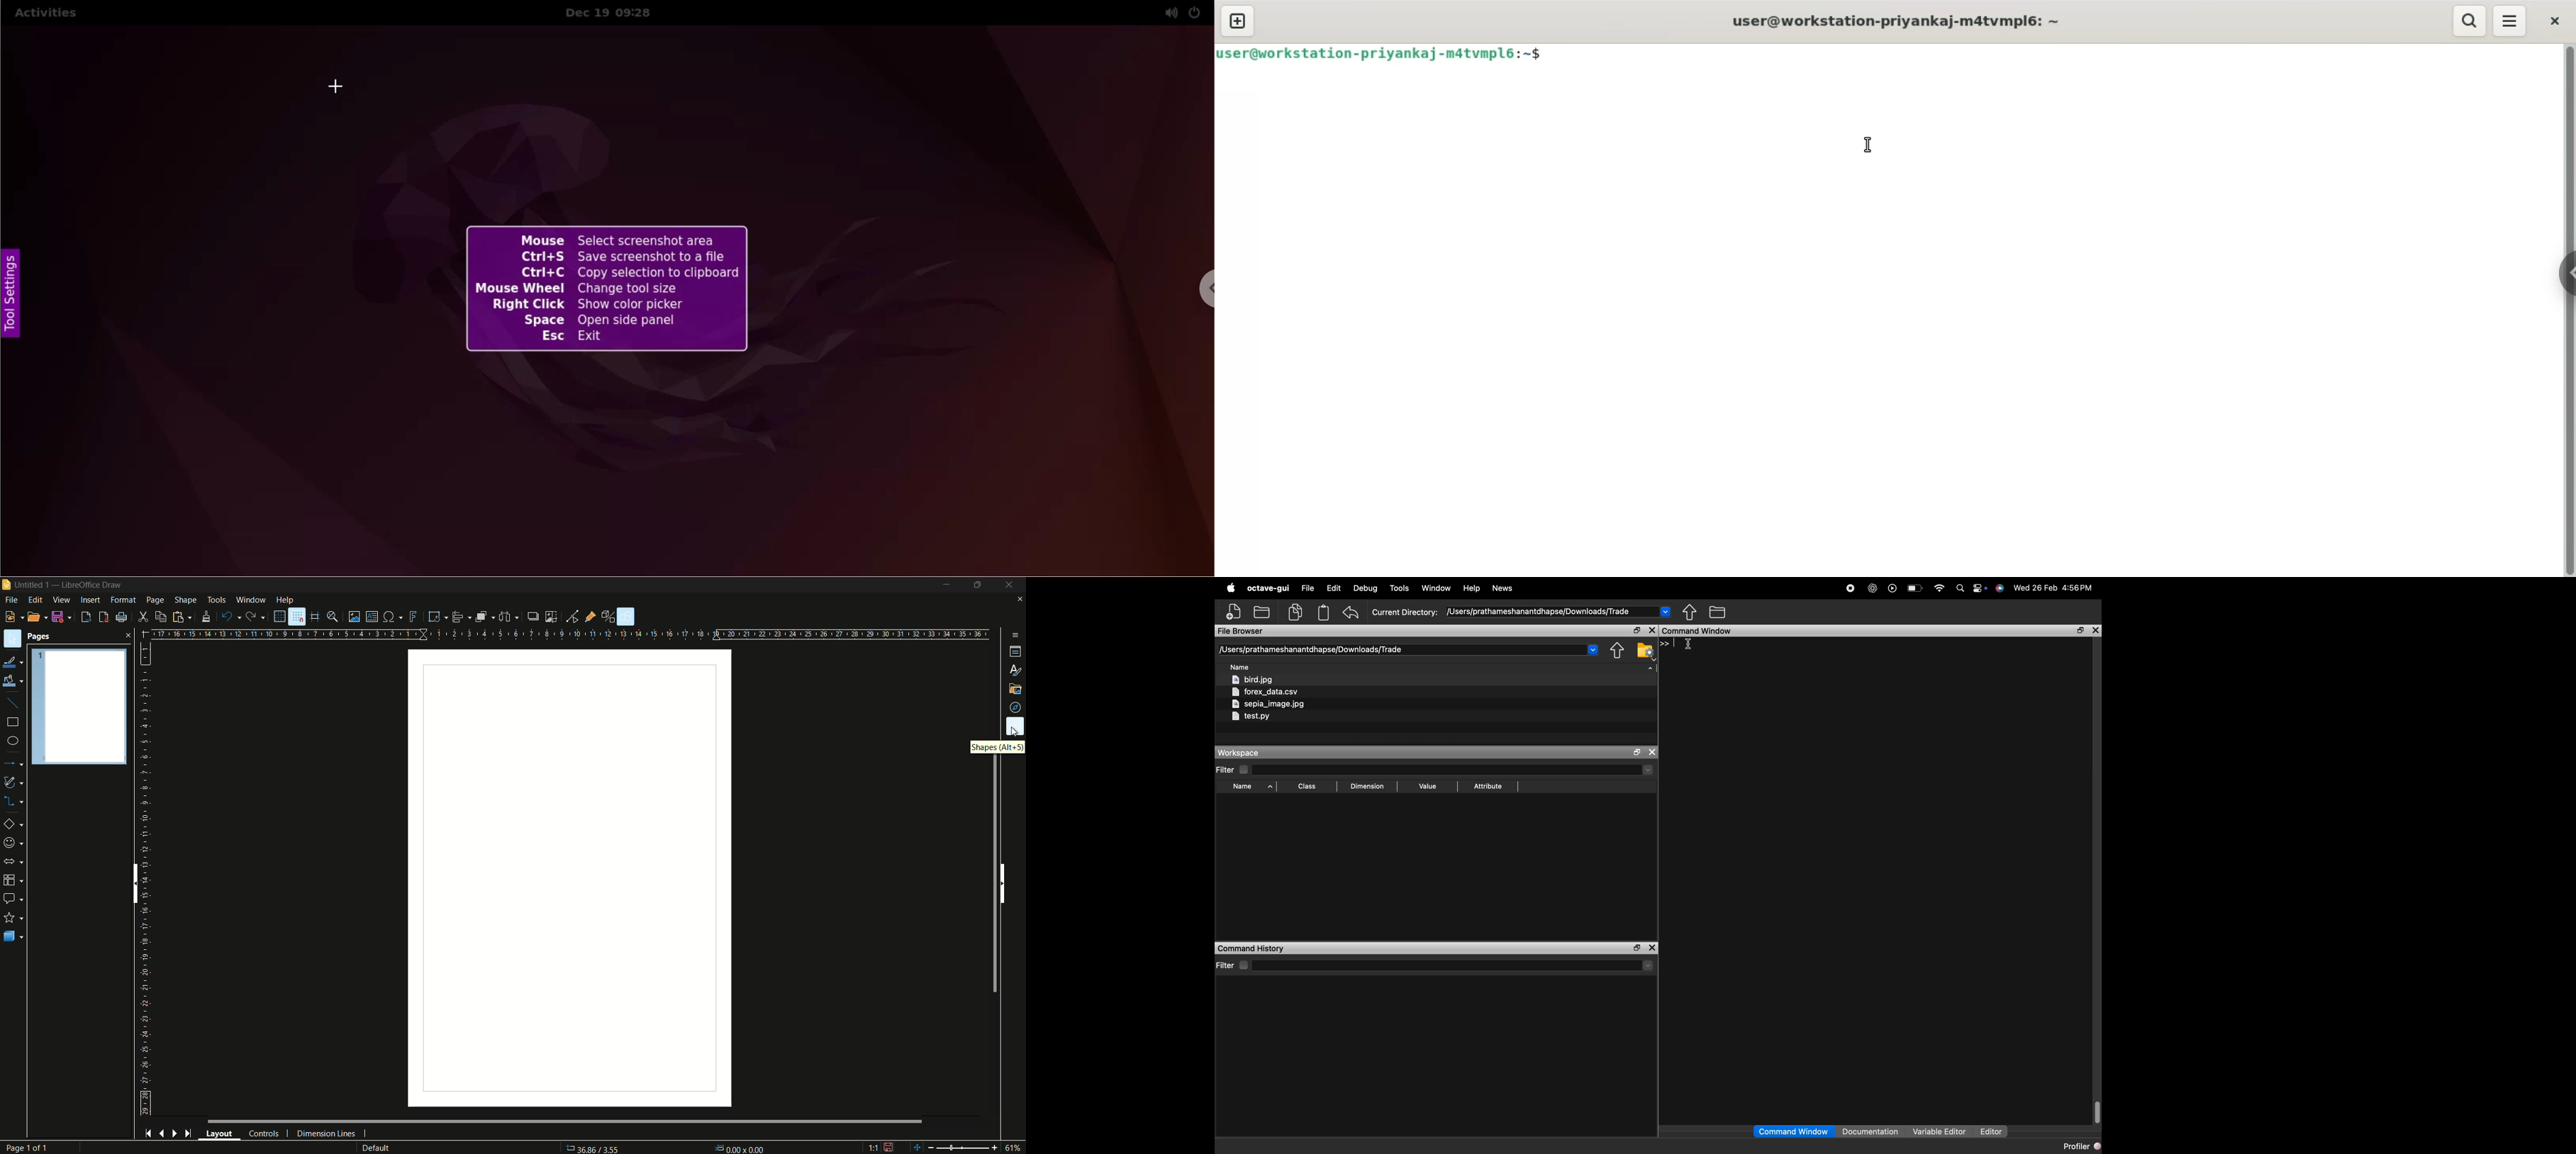 The width and height of the screenshot is (2576, 1176). I want to click on drop-down , so click(1647, 965).